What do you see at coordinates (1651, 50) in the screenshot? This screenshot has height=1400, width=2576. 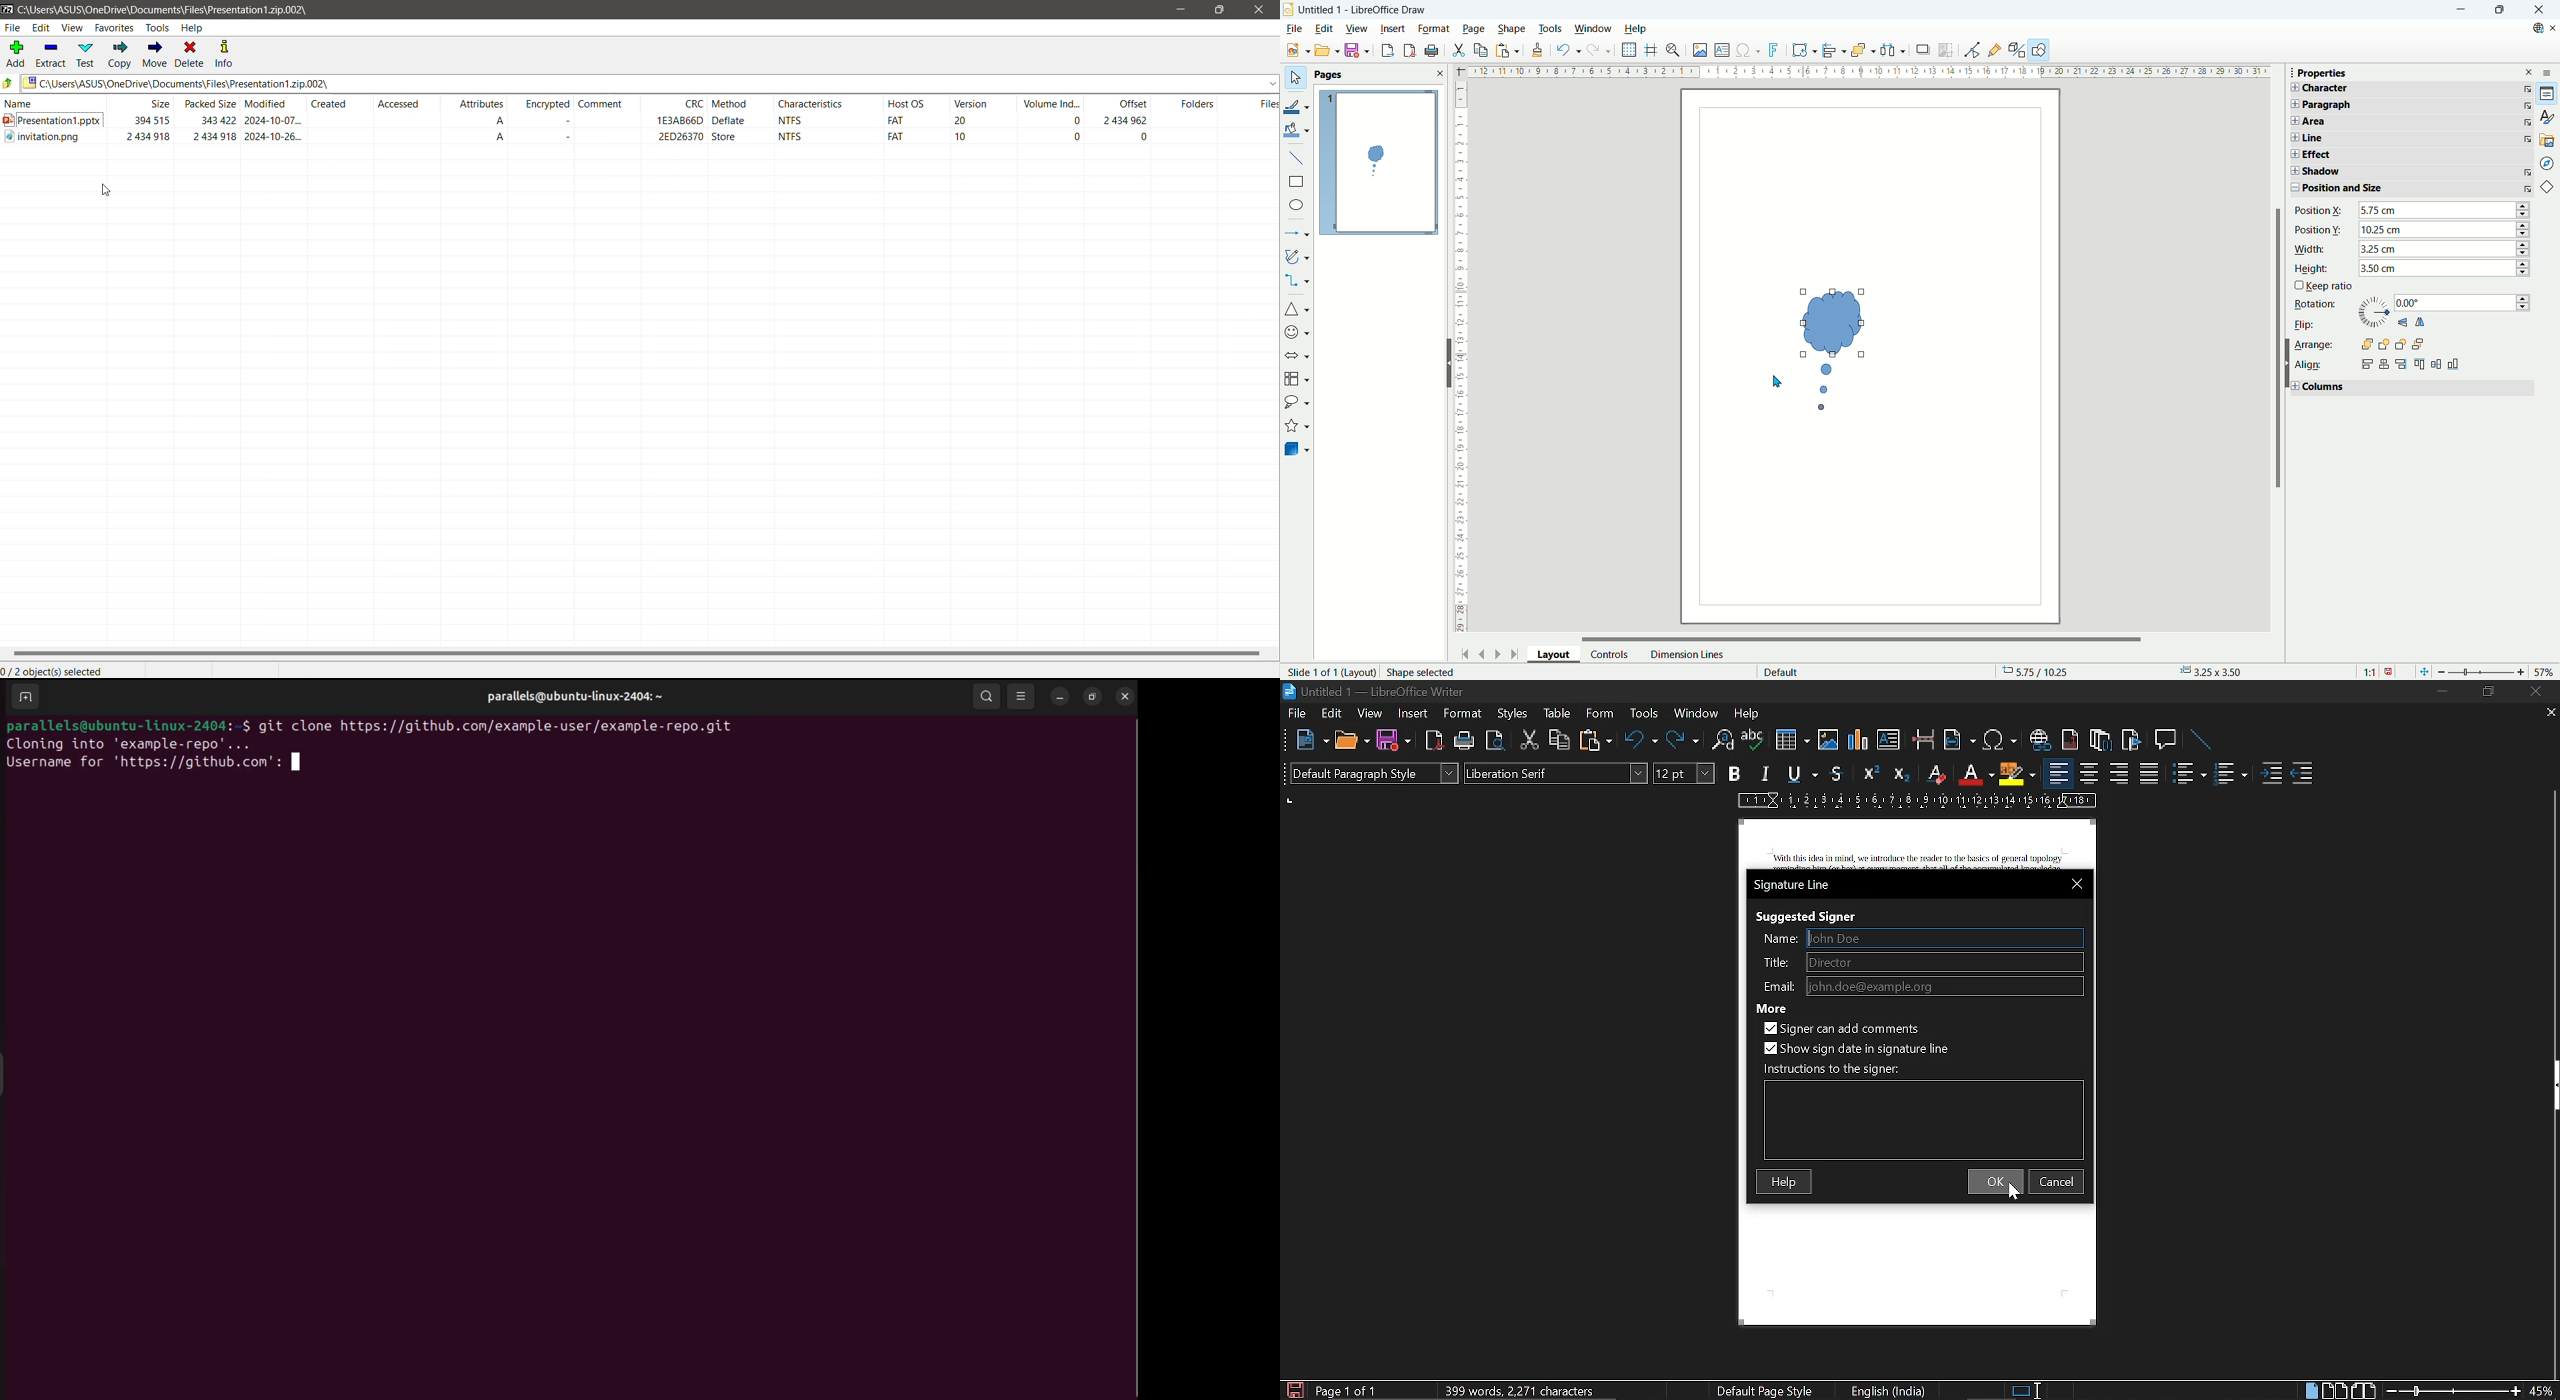 I see `helpline` at bounding box center [1651, 50].